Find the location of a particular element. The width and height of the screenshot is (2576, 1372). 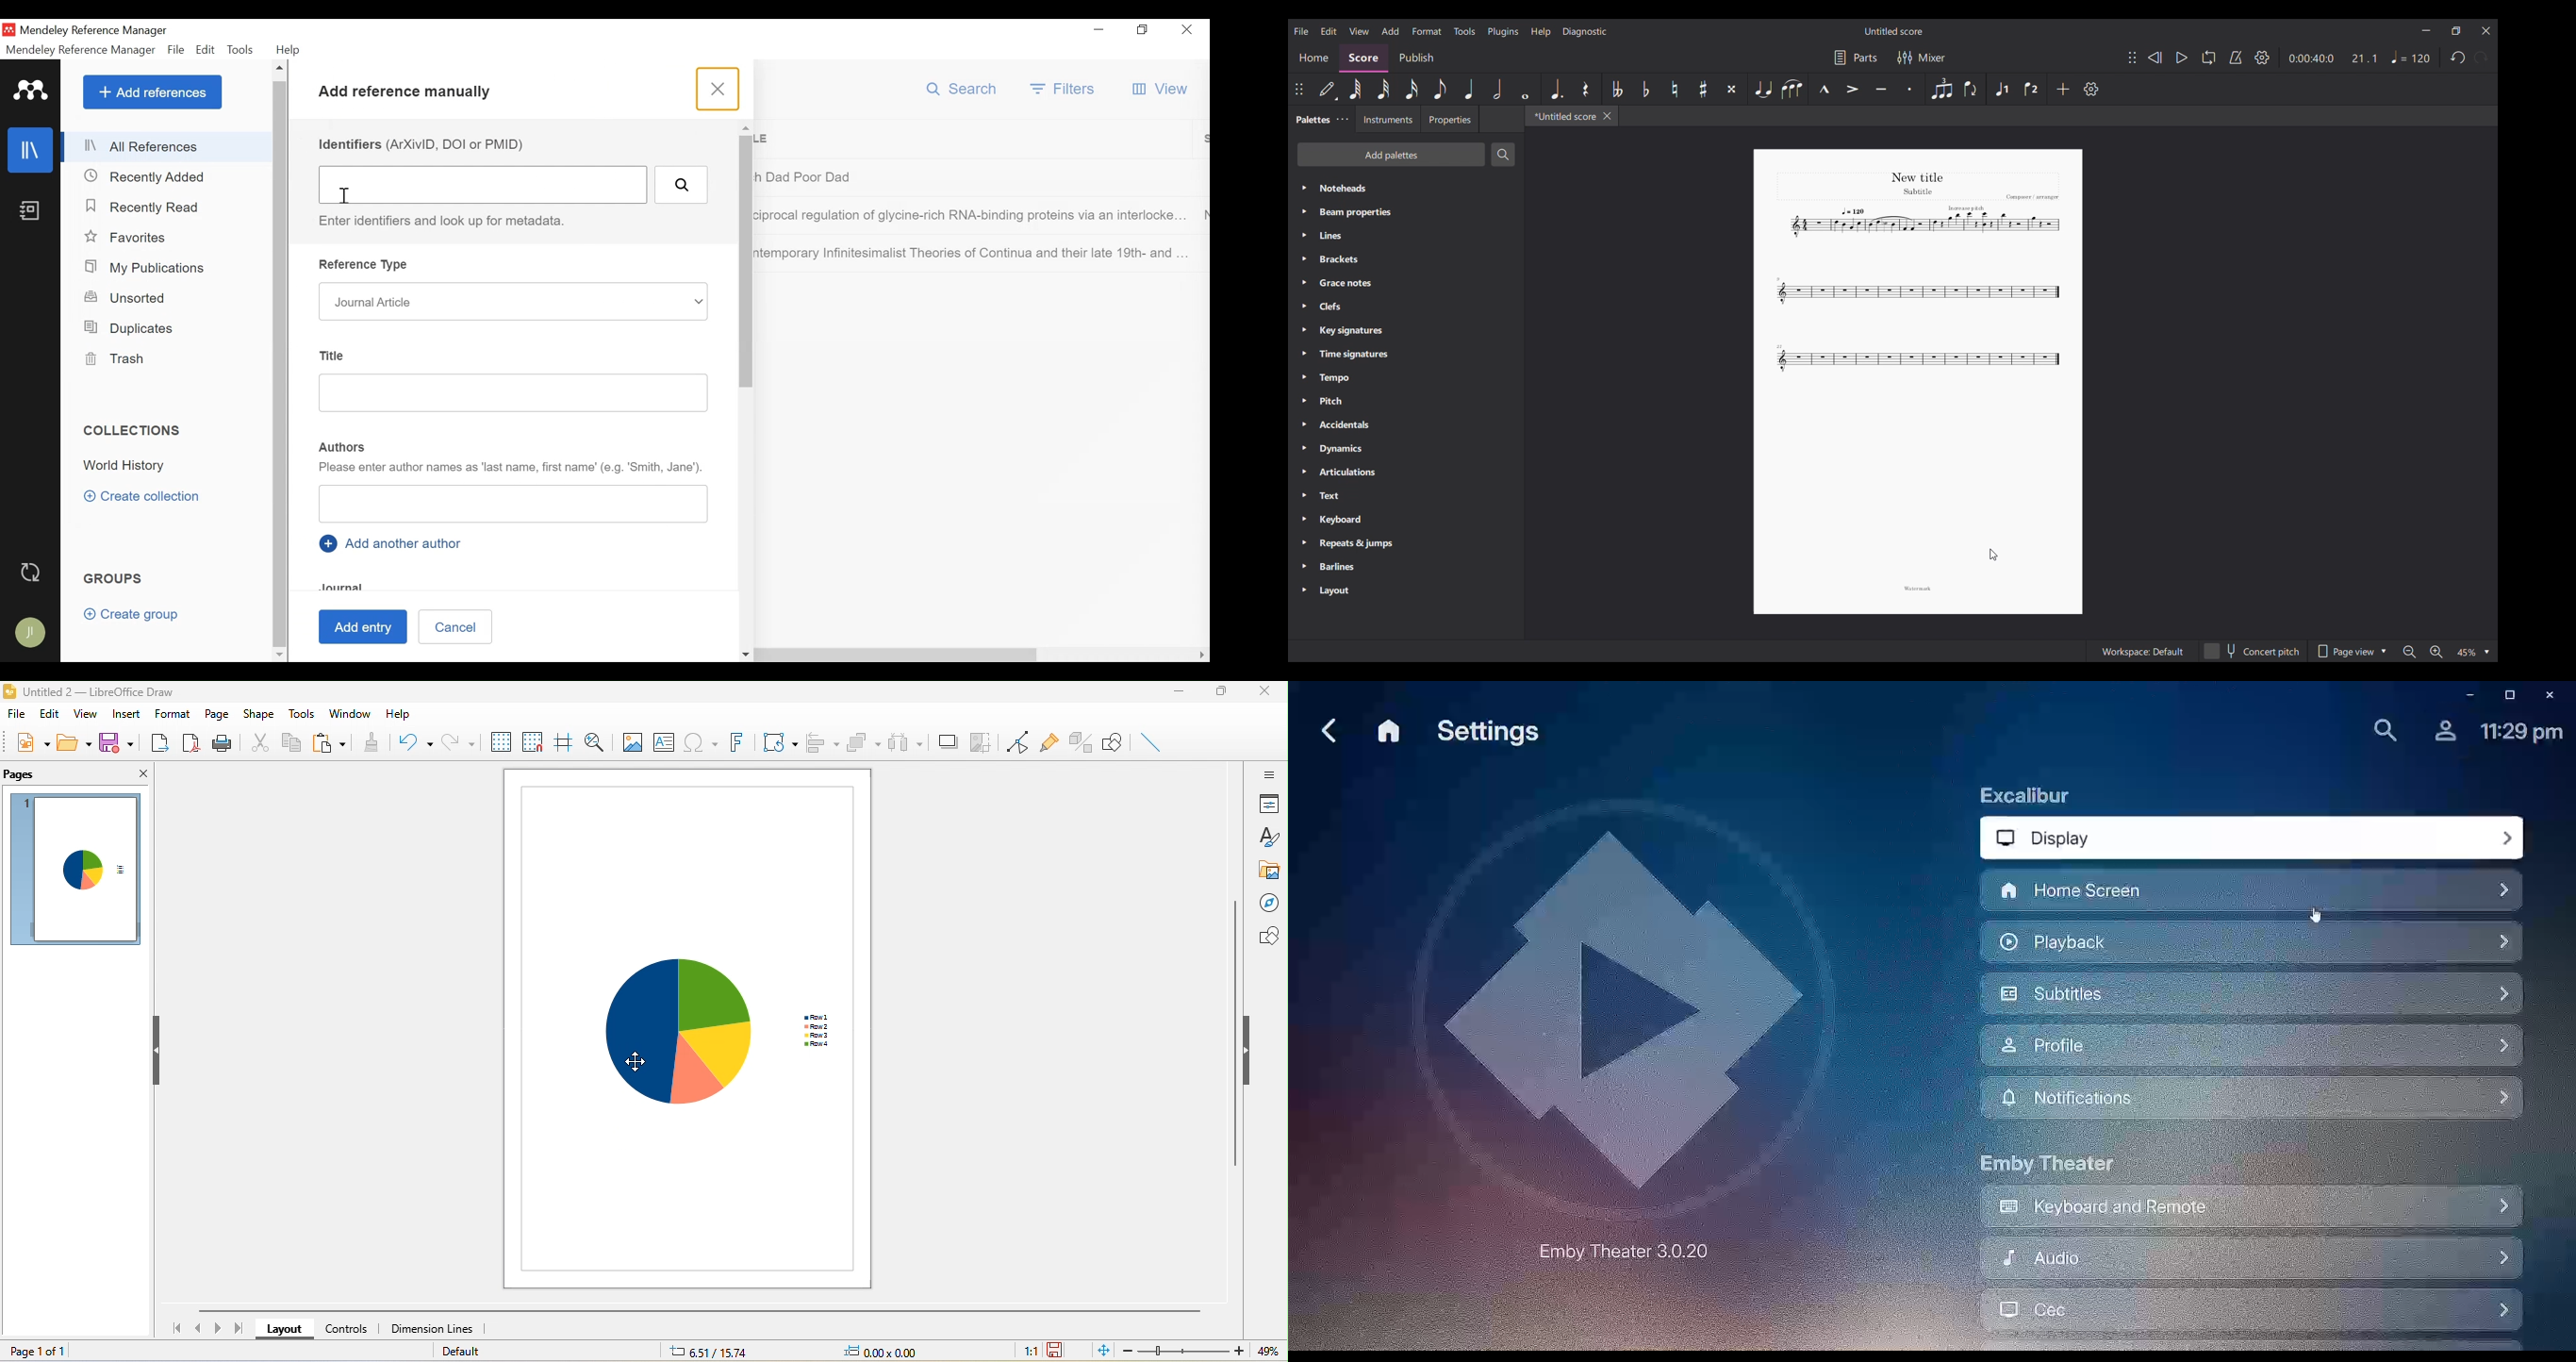

page preview is located at coordinates (74, 871).